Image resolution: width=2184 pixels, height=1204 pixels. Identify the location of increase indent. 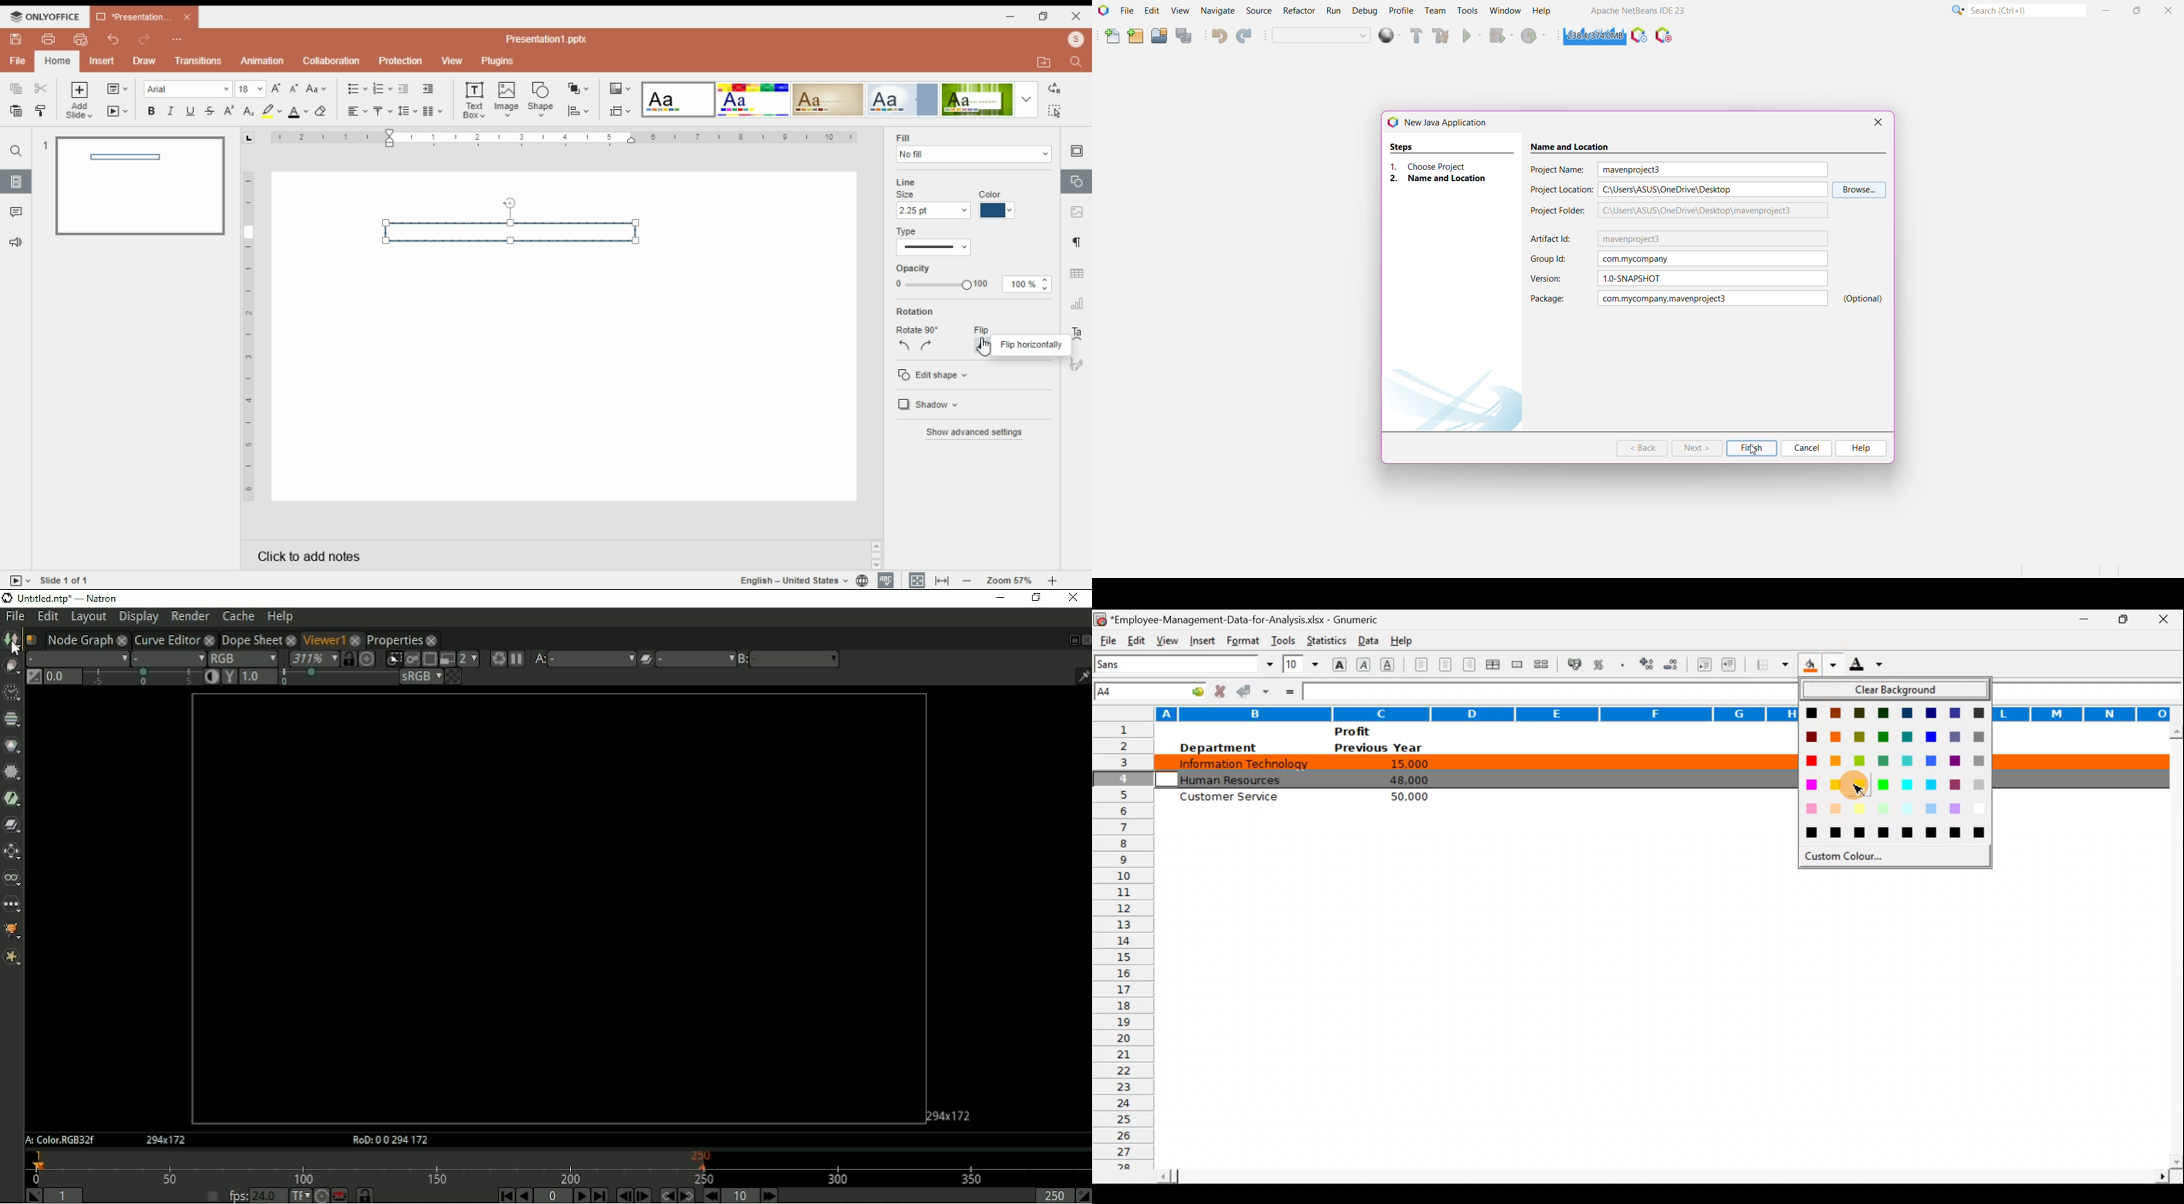
(427, 89).